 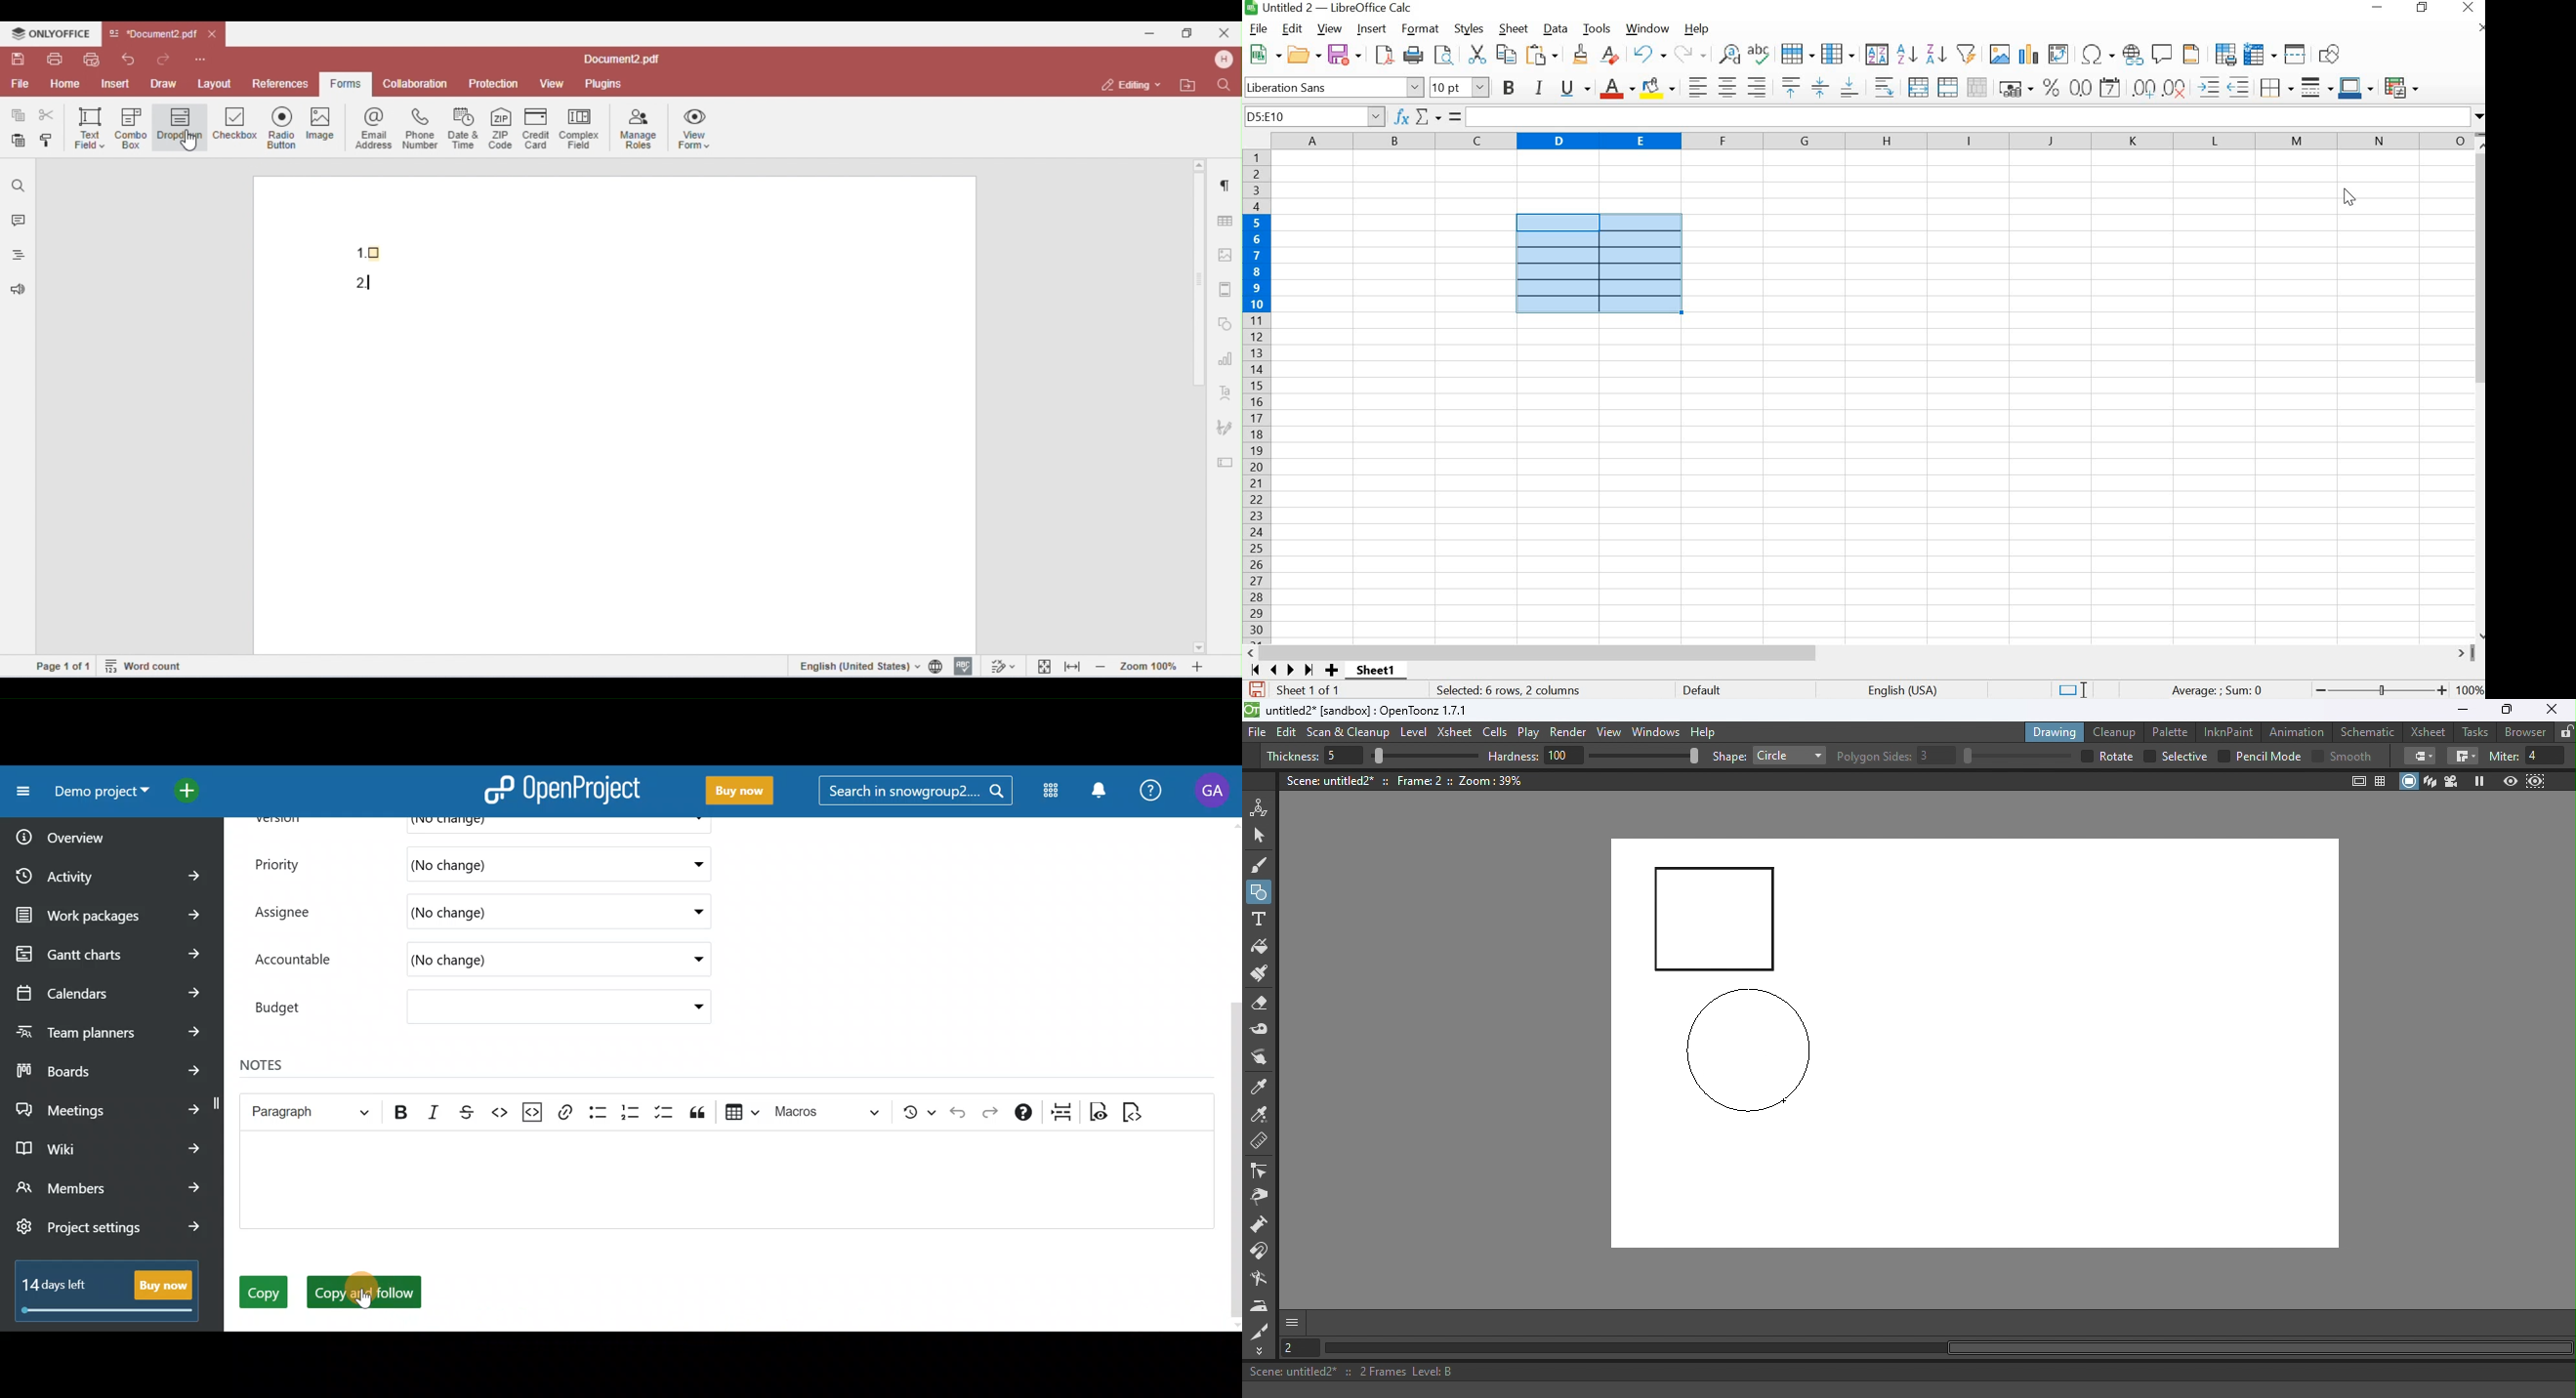 What do you see at coordinates (1341, 757) in the screenshot?
I see `5` at bounding box center [1341, 757].